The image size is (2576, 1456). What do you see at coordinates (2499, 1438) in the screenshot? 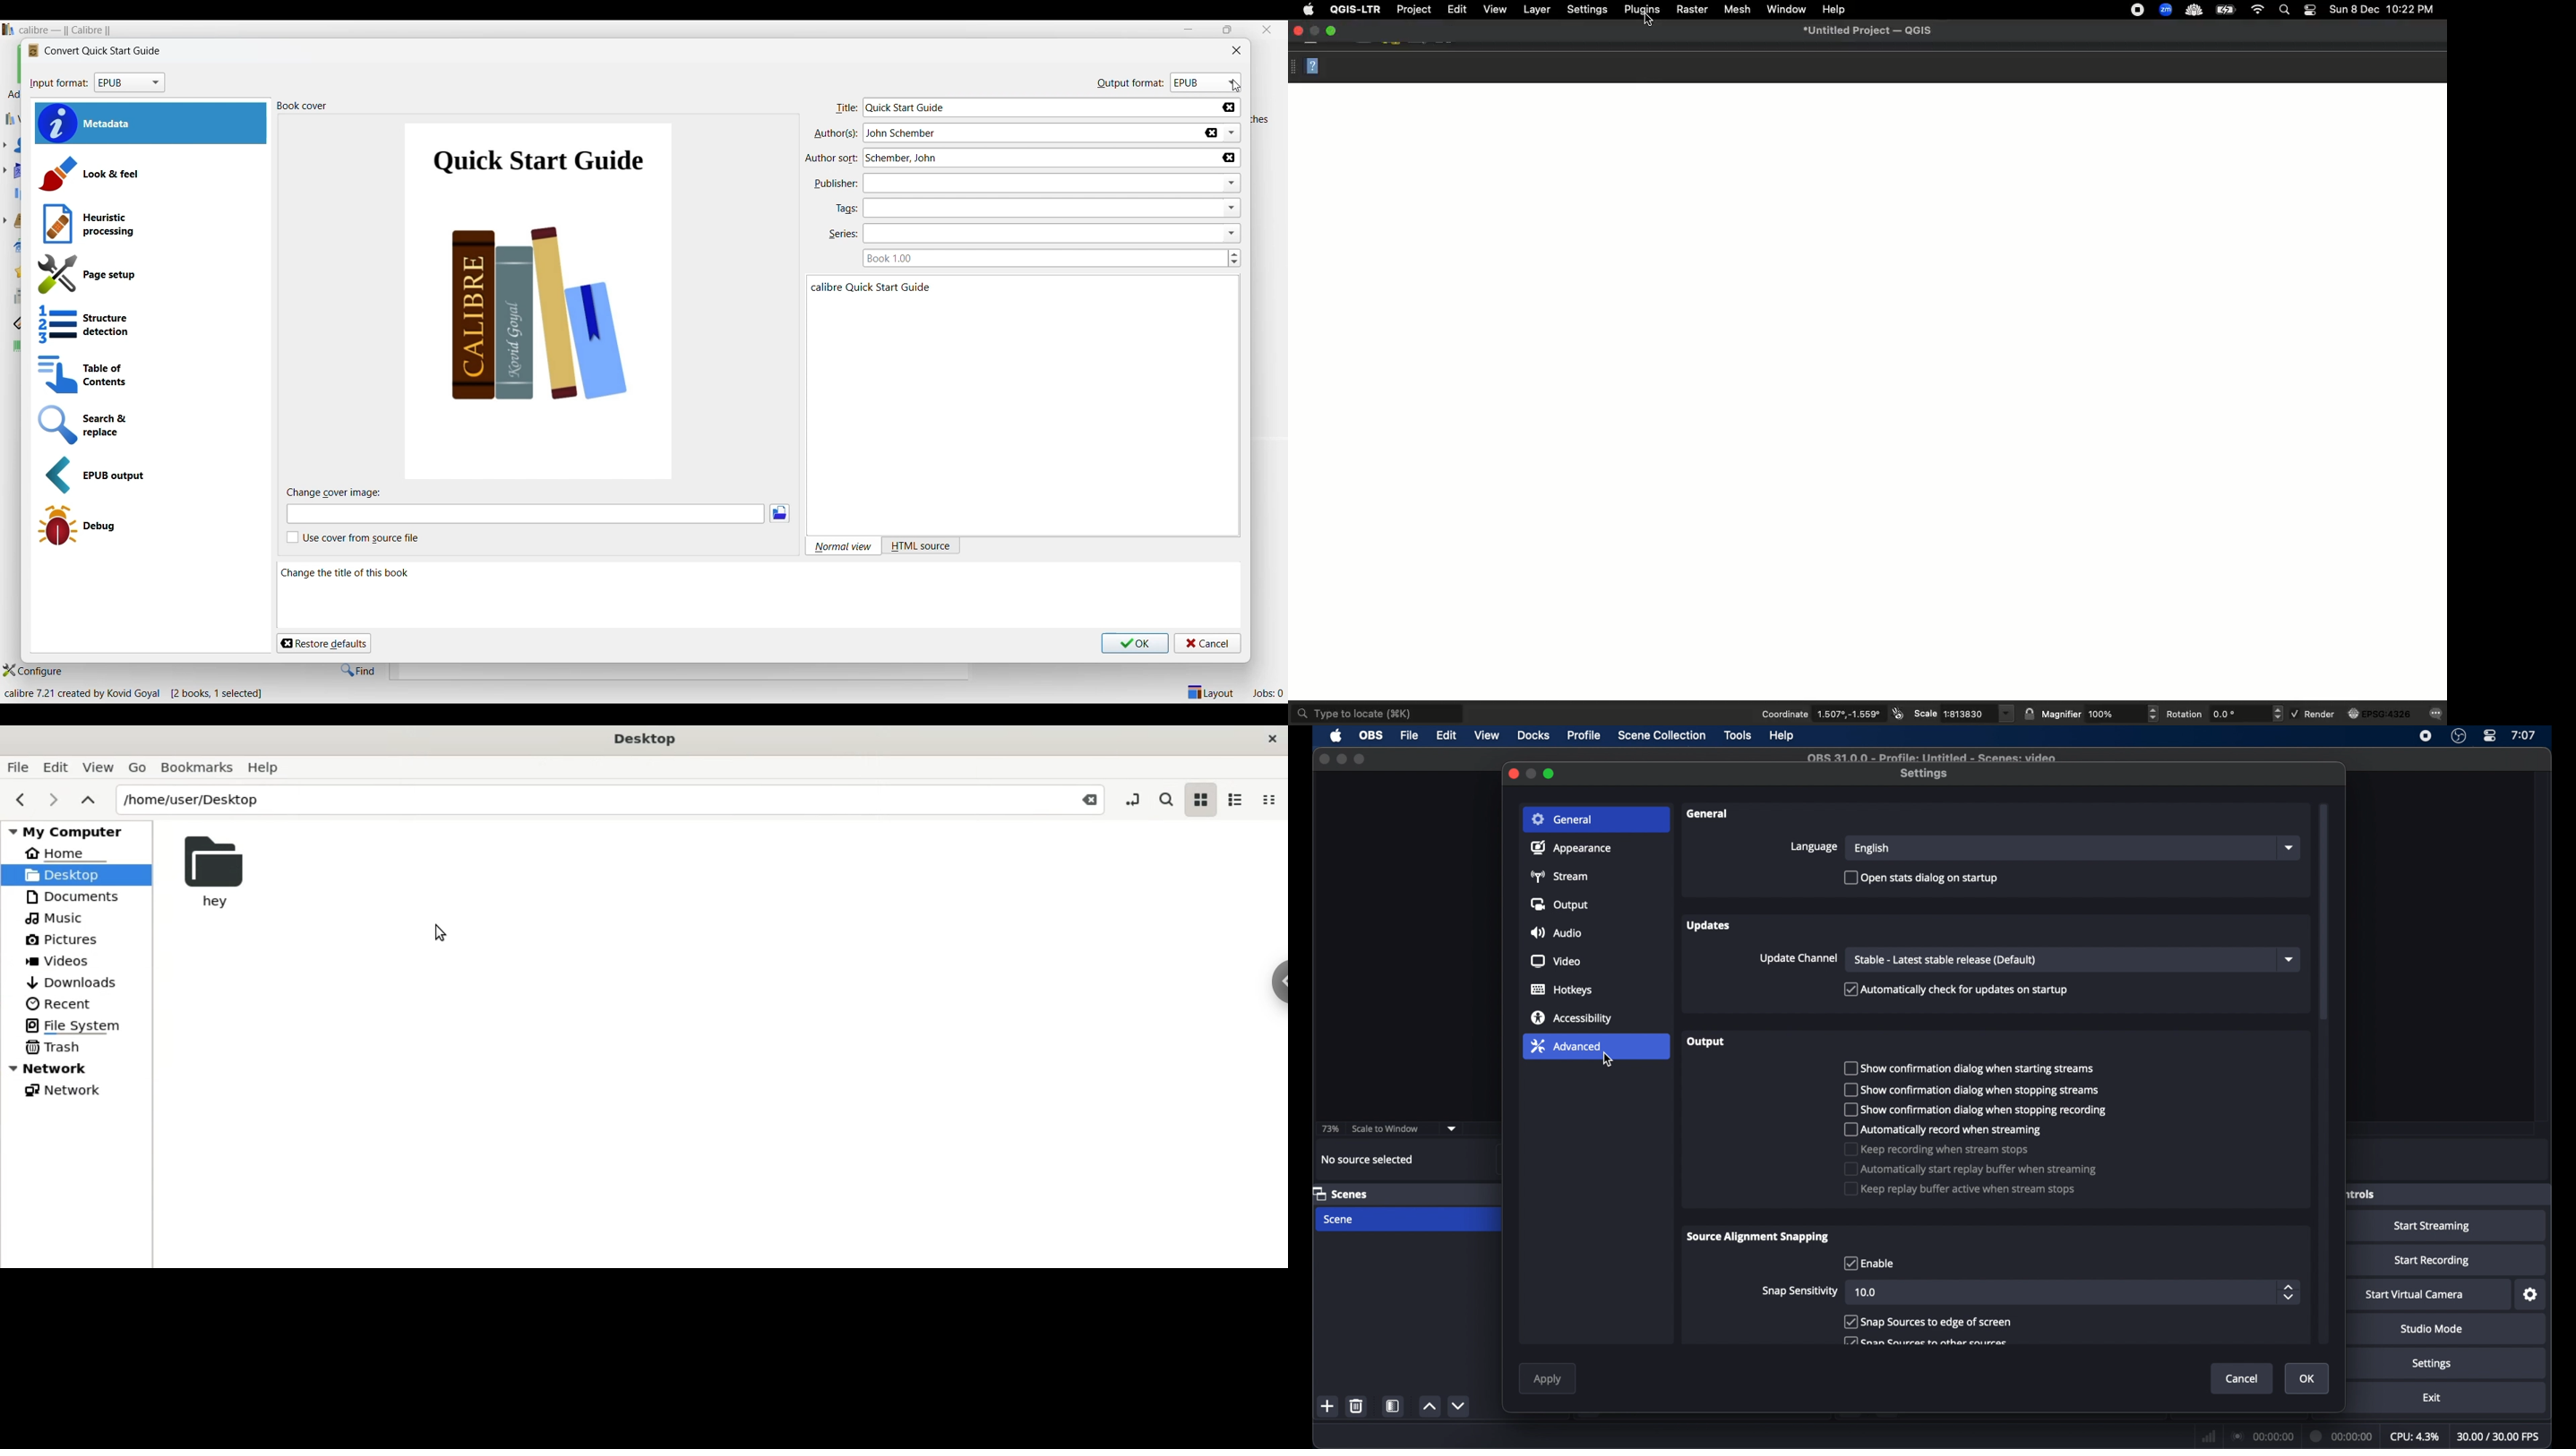
I see `fps` at bounding box center [2499, 1438].